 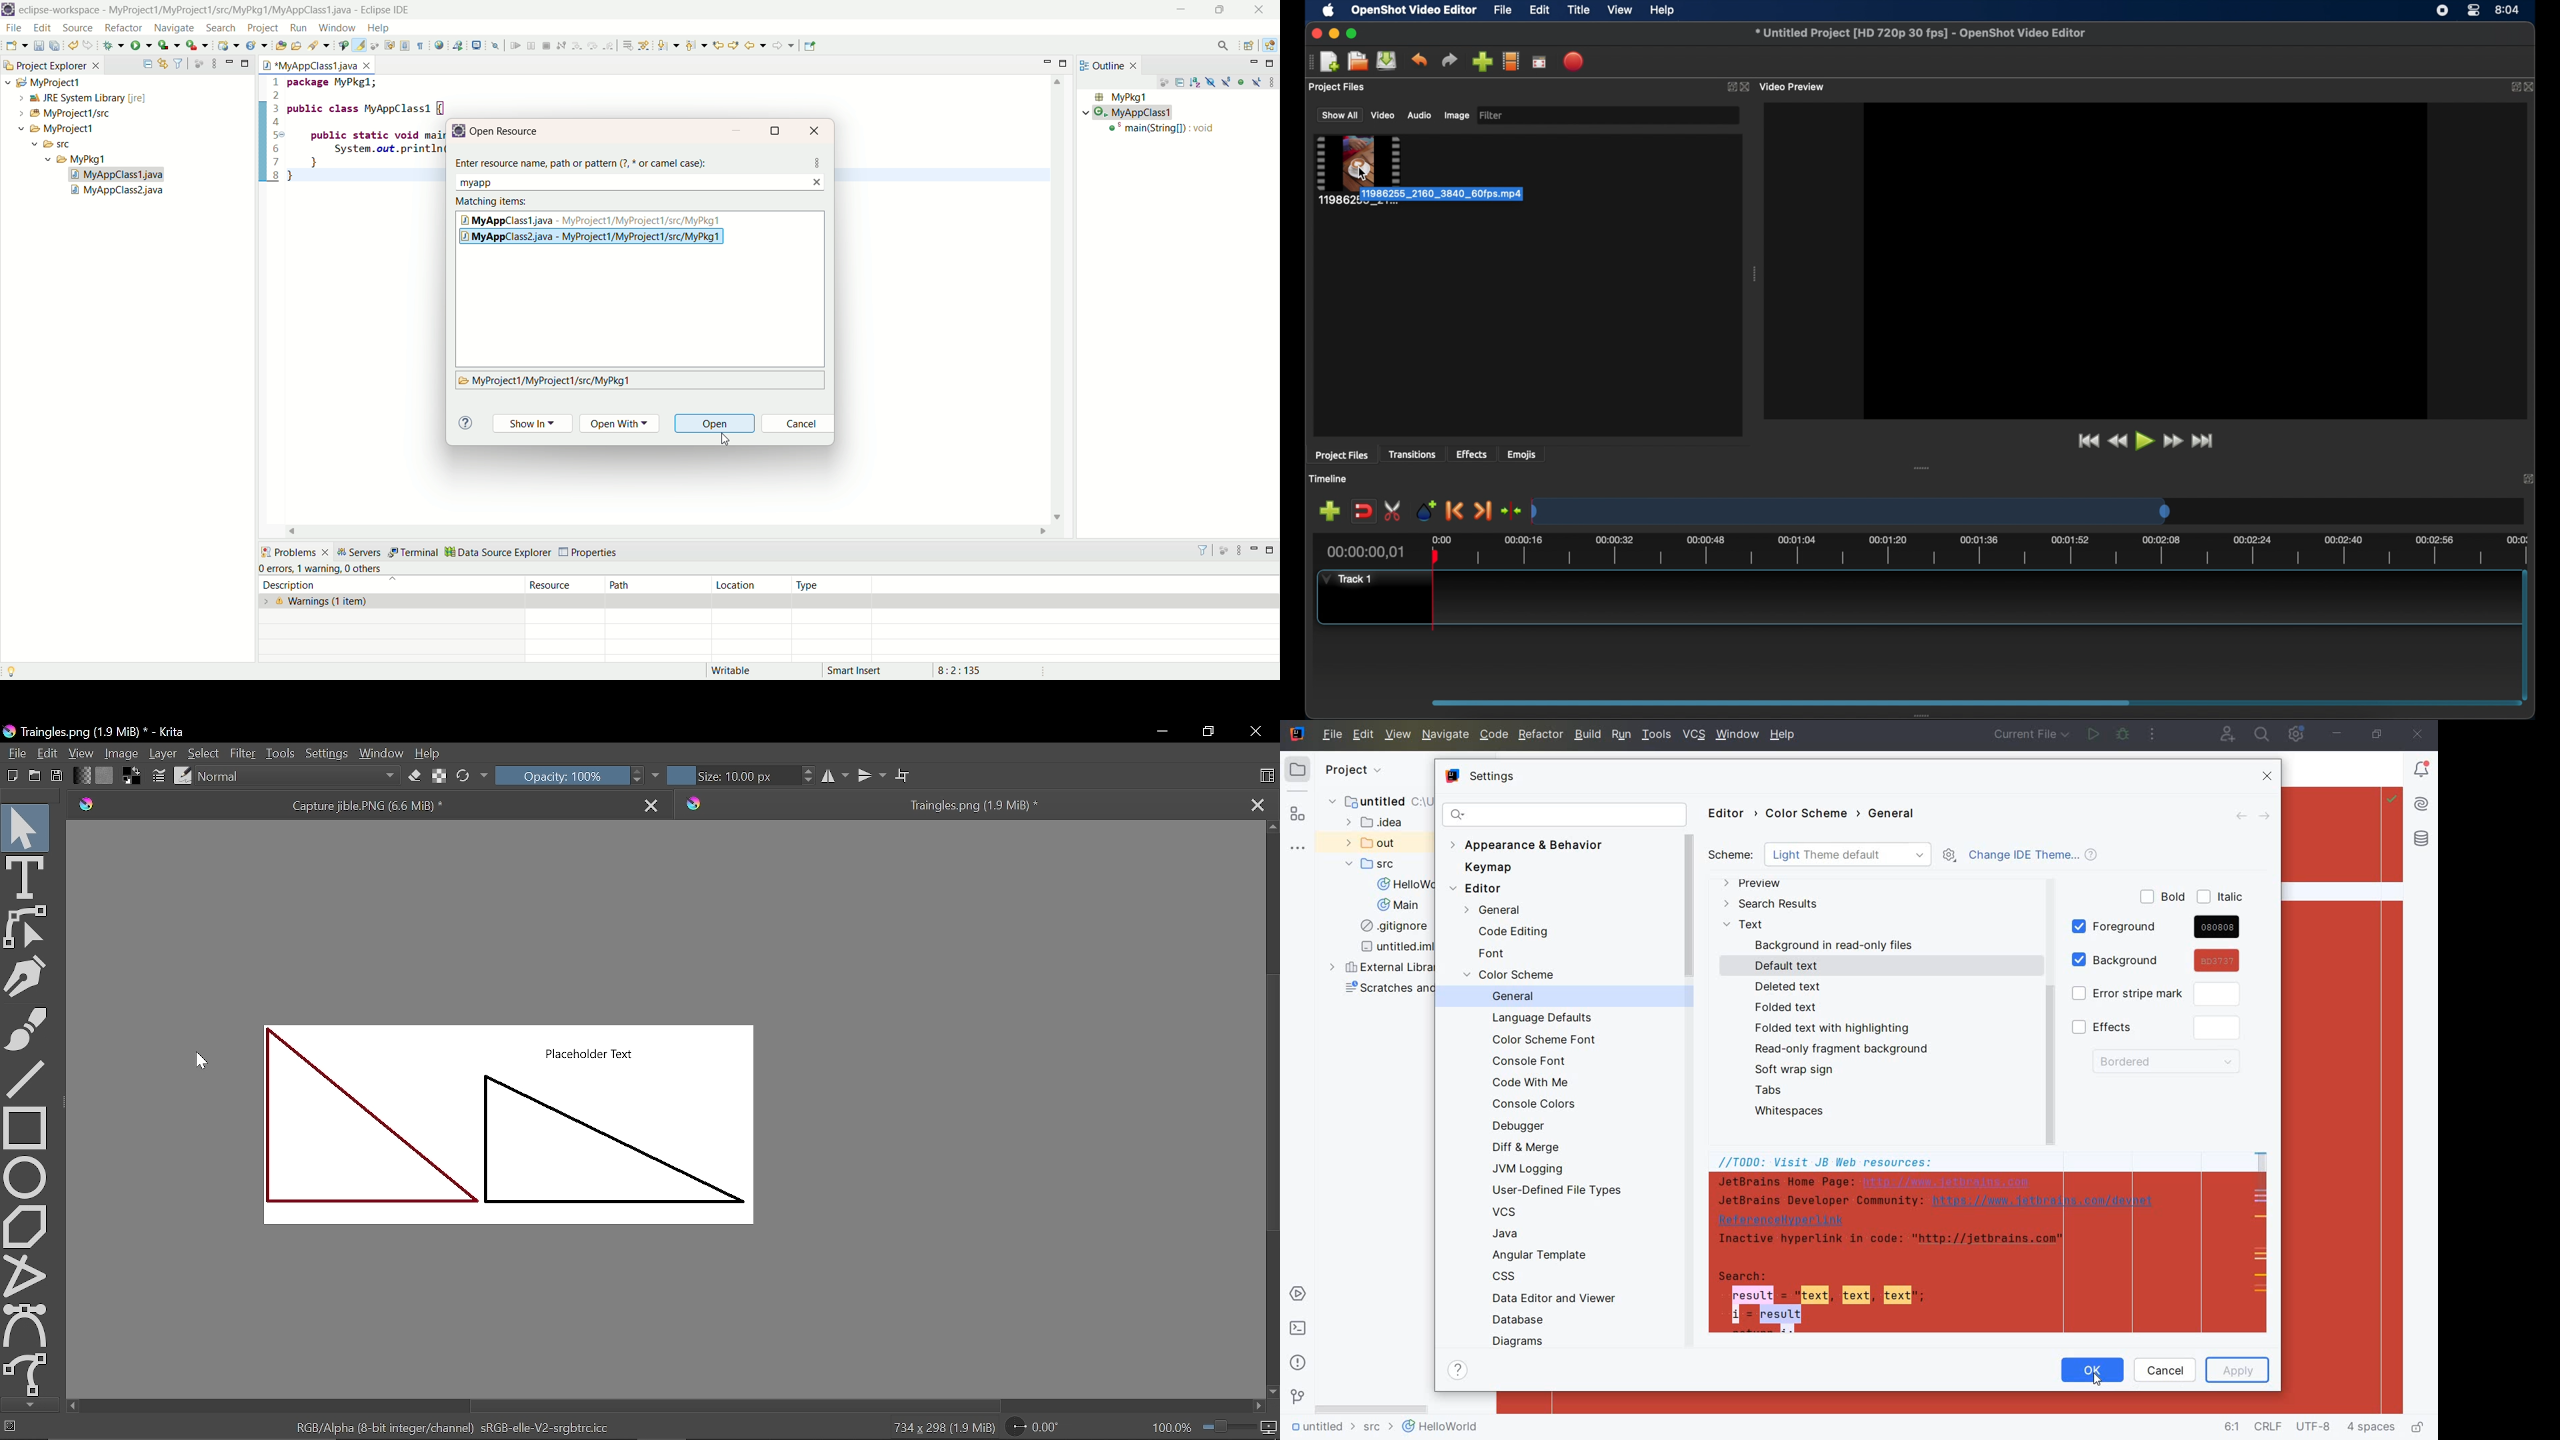 I want to click on next marker, so click(x=1483, y=511).